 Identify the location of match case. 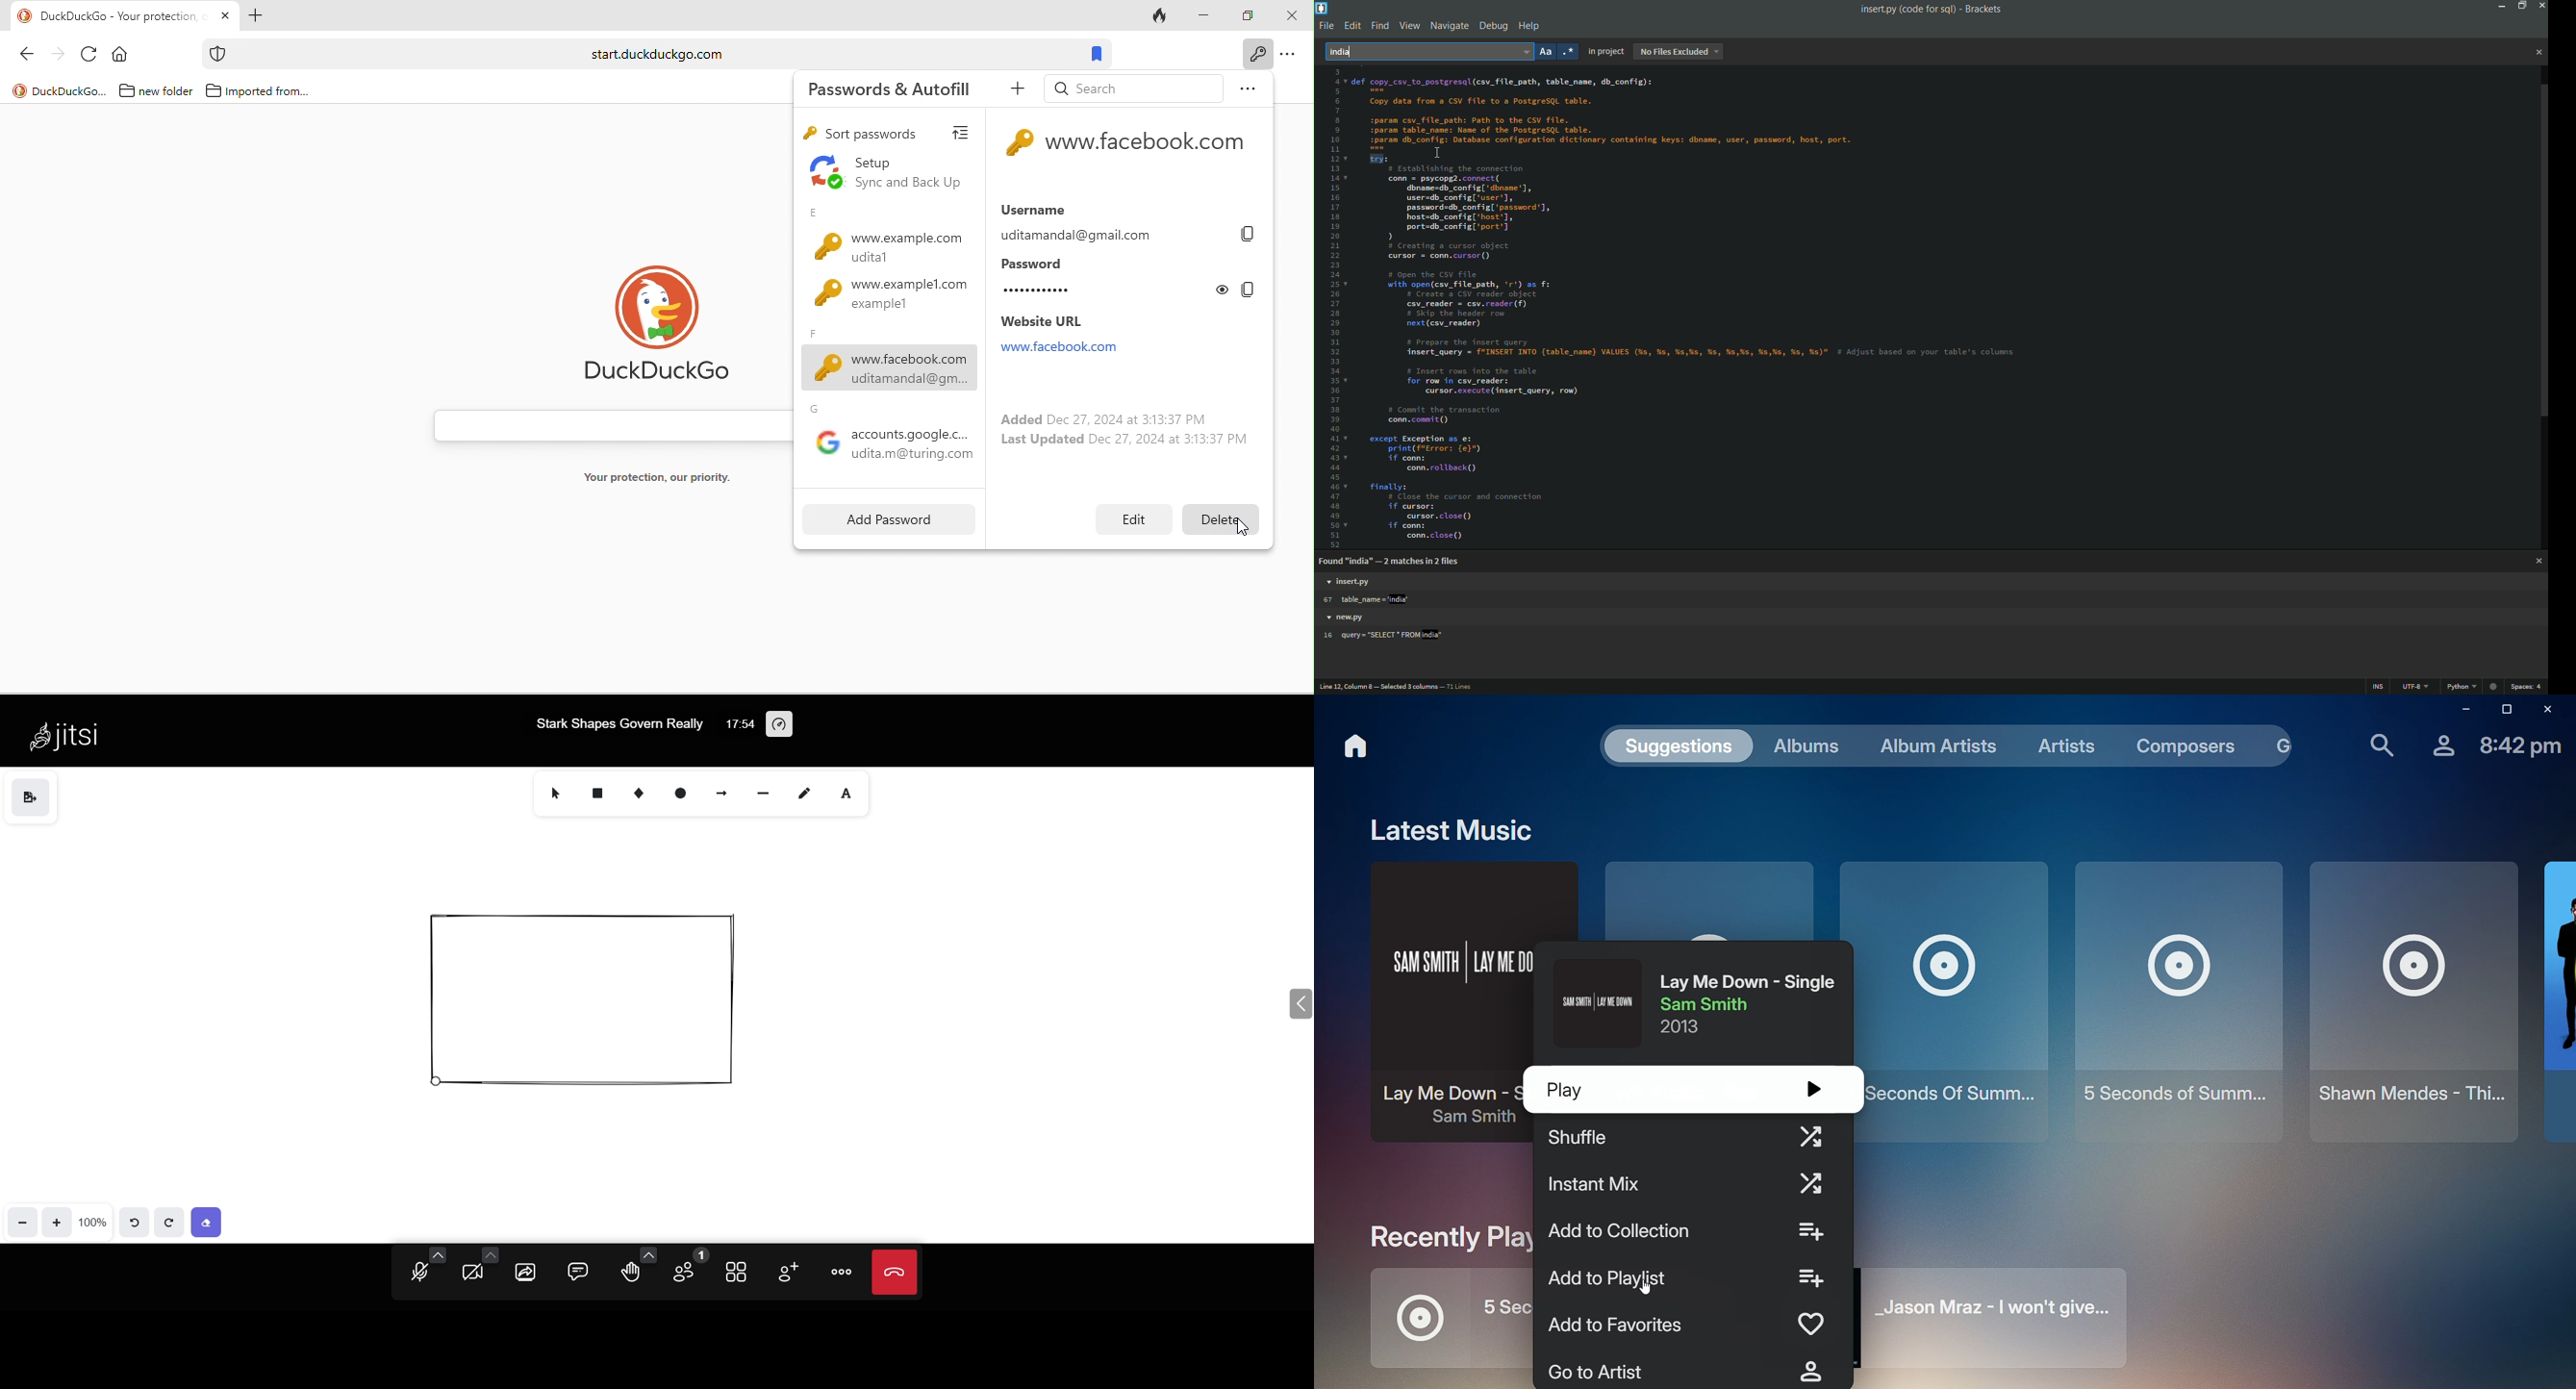
(1547, 53).